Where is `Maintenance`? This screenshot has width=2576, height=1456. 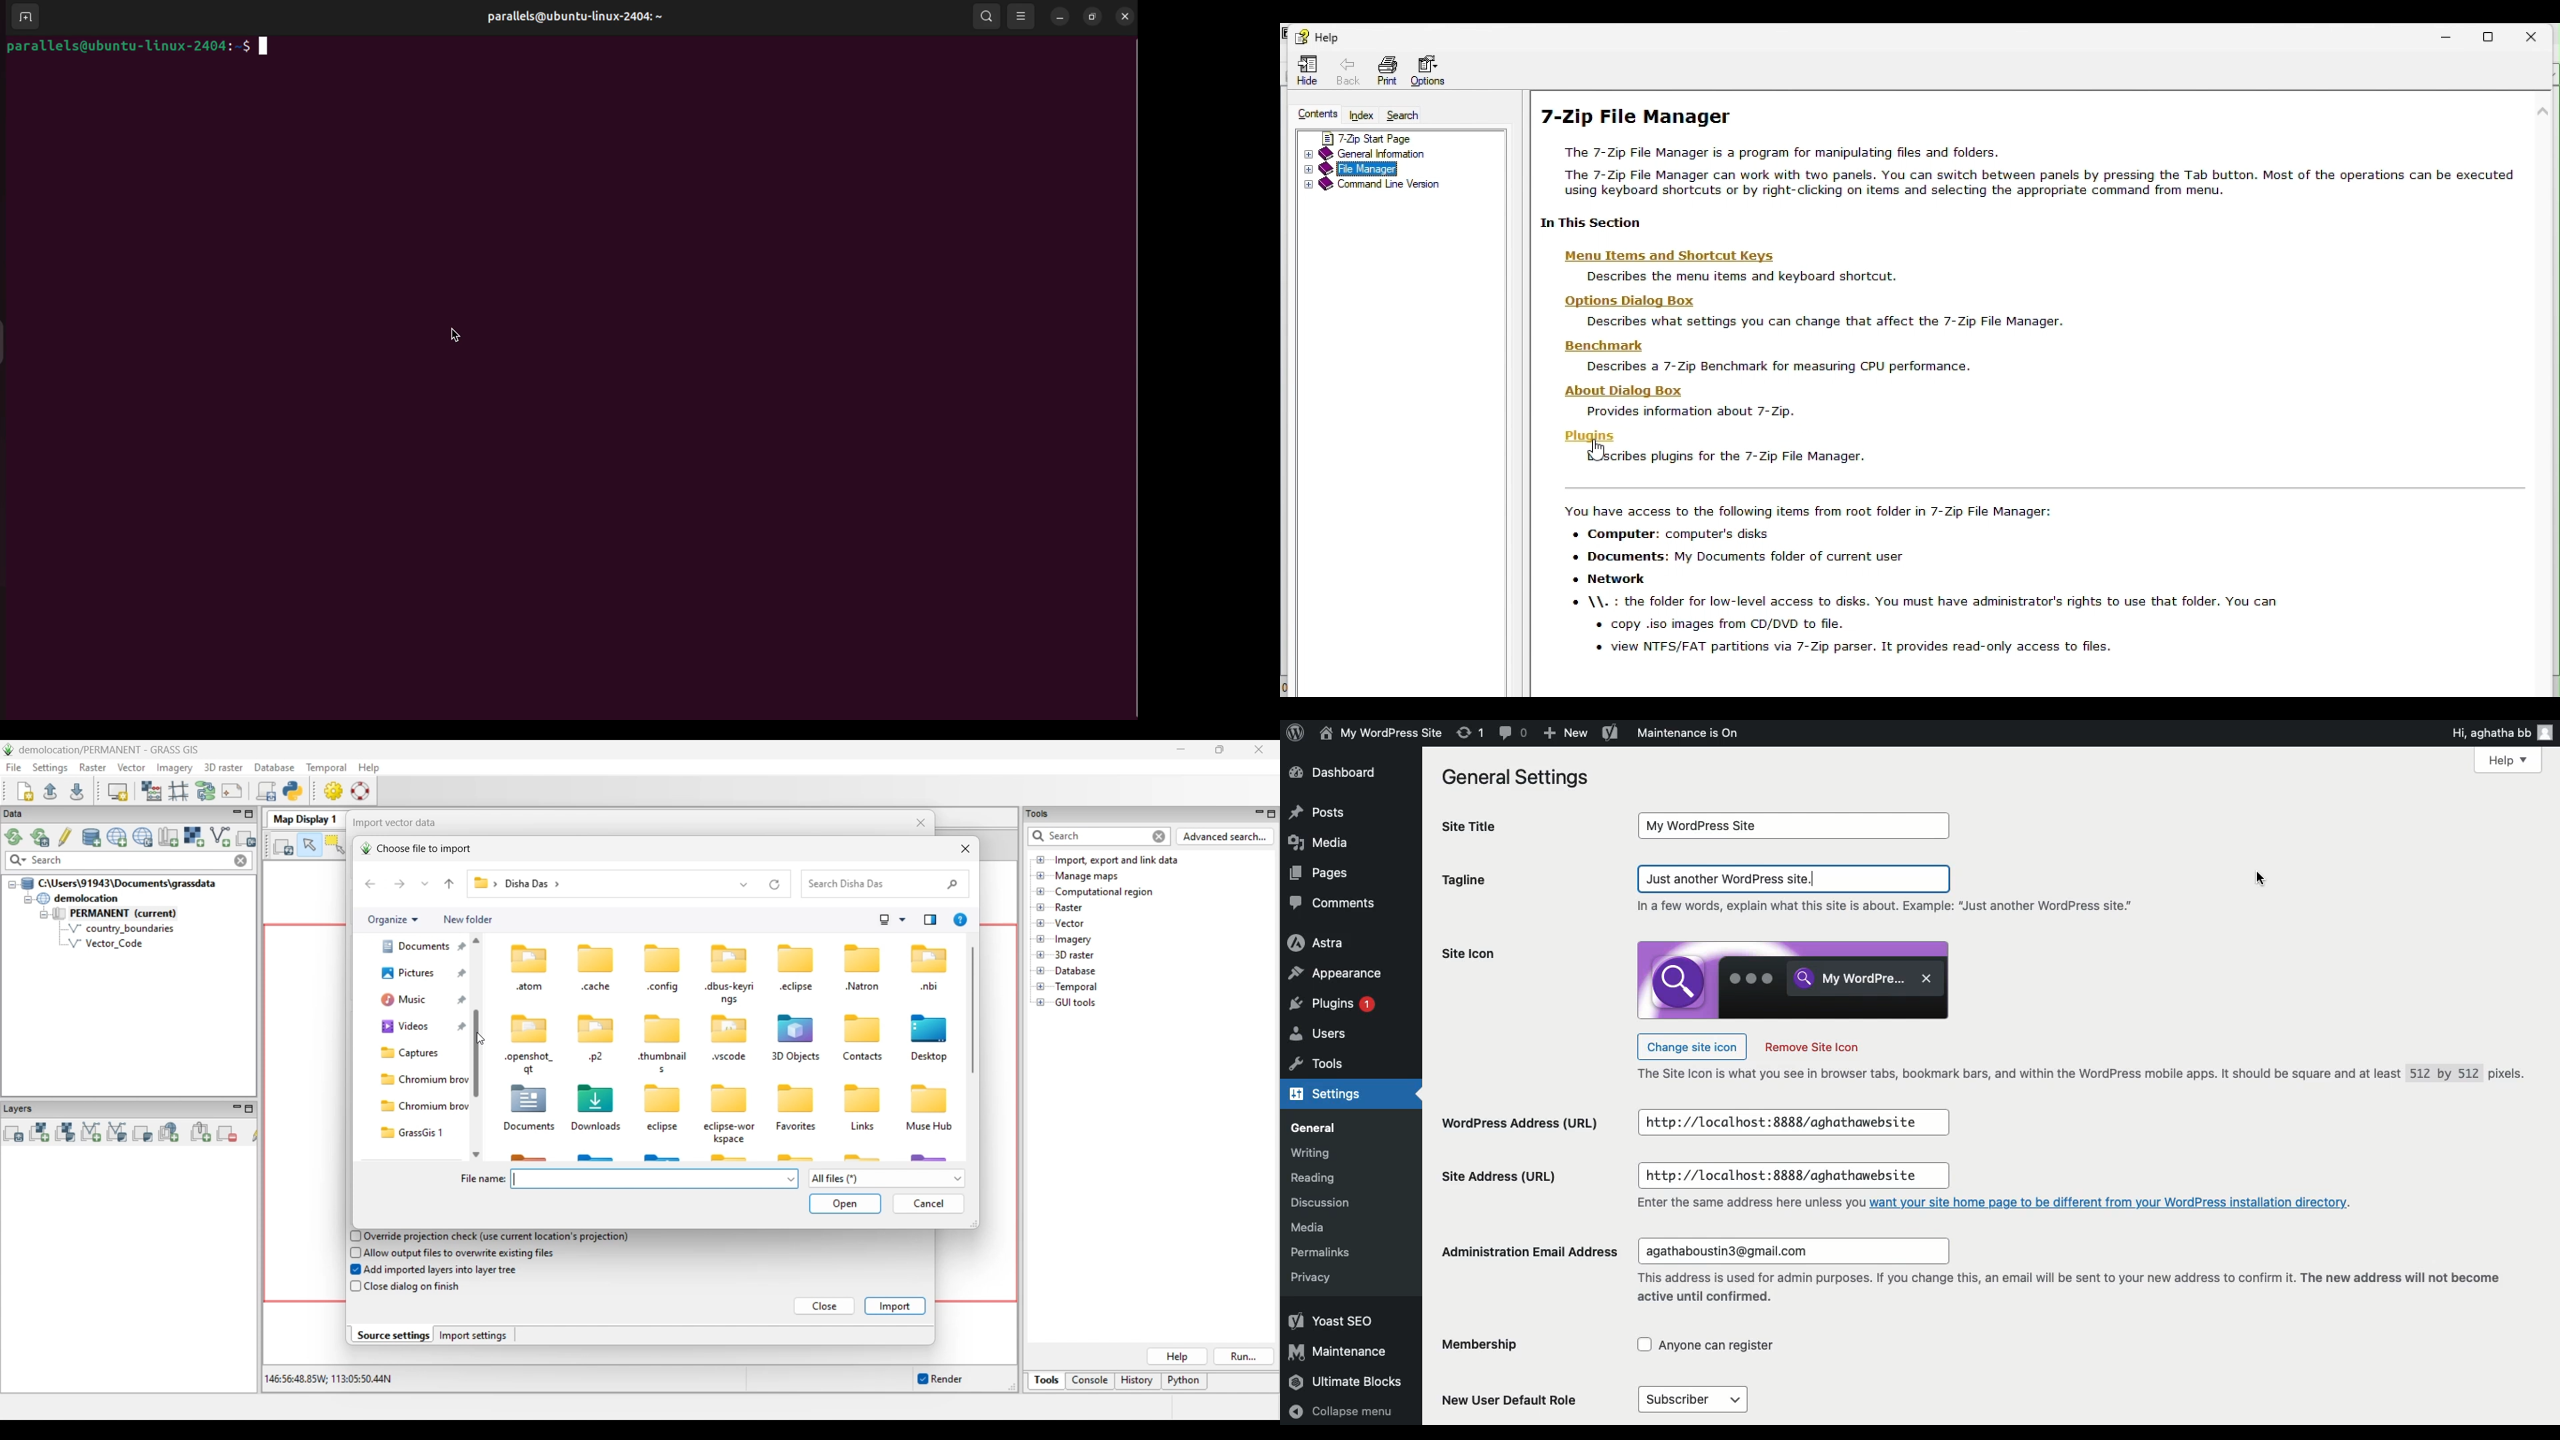 Maintenance is located at coordinates (1340, 1352).